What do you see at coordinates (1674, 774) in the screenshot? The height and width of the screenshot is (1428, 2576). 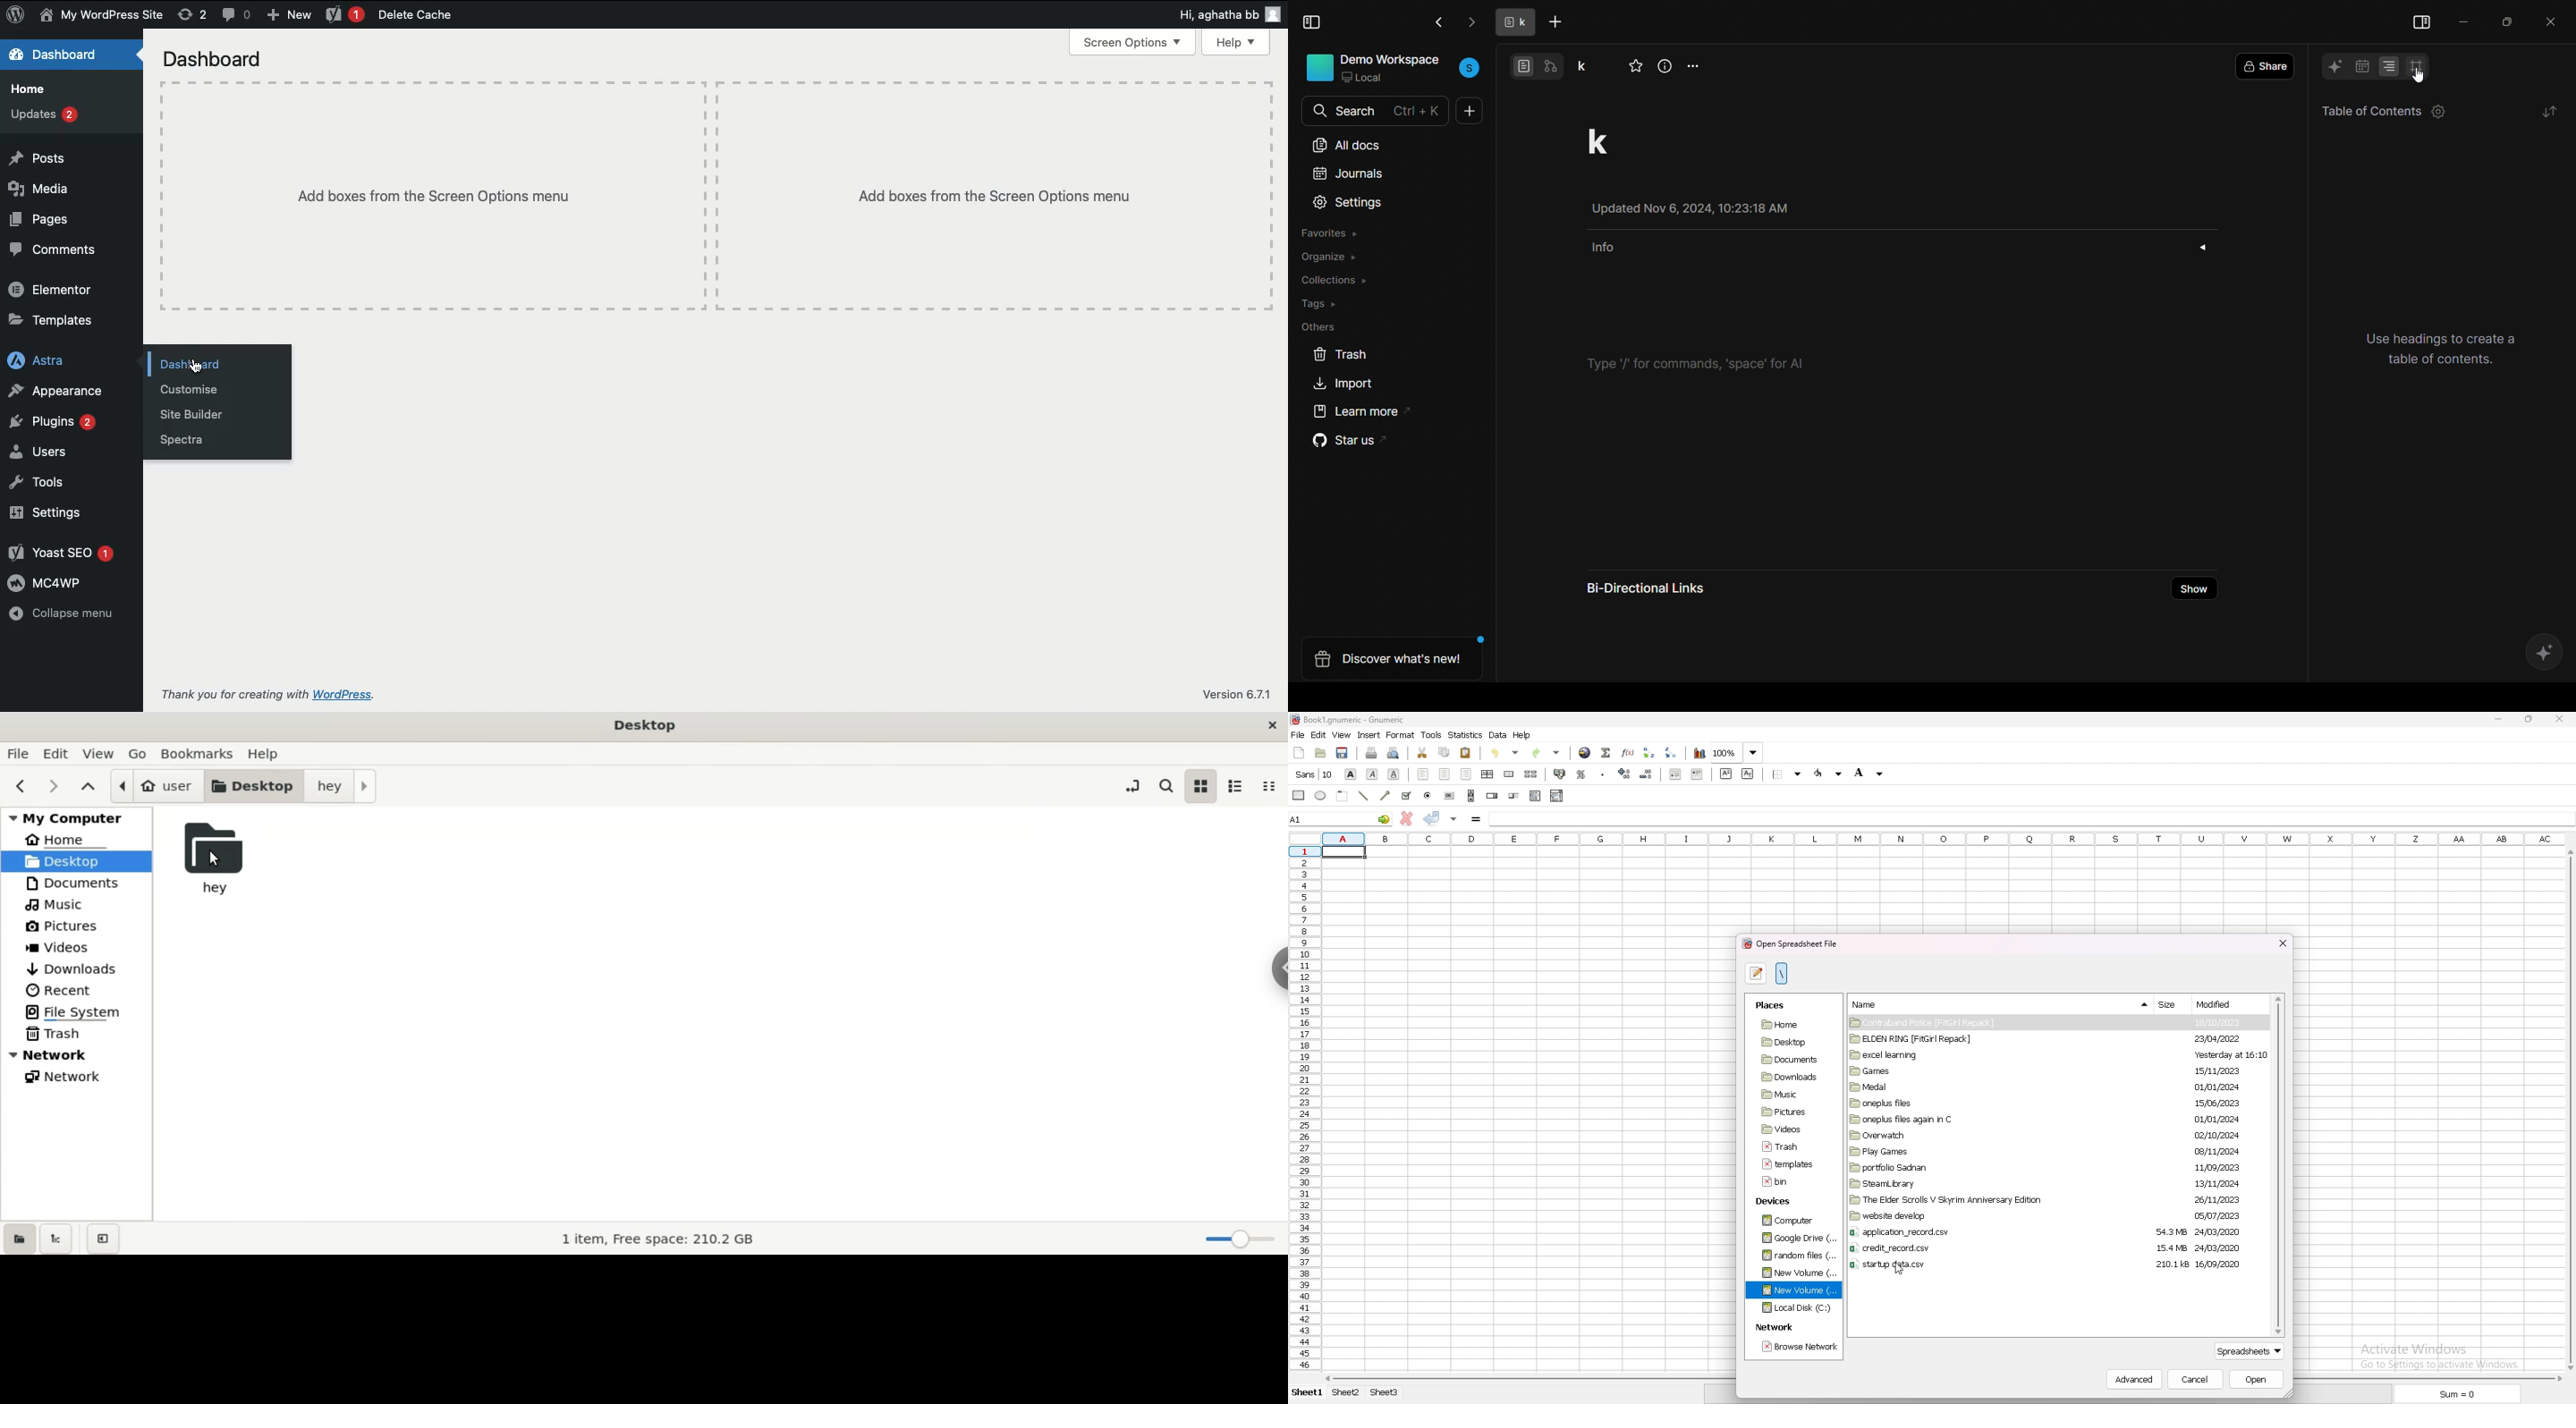 I see `decrease indent` at bounding box center [1674, 774].